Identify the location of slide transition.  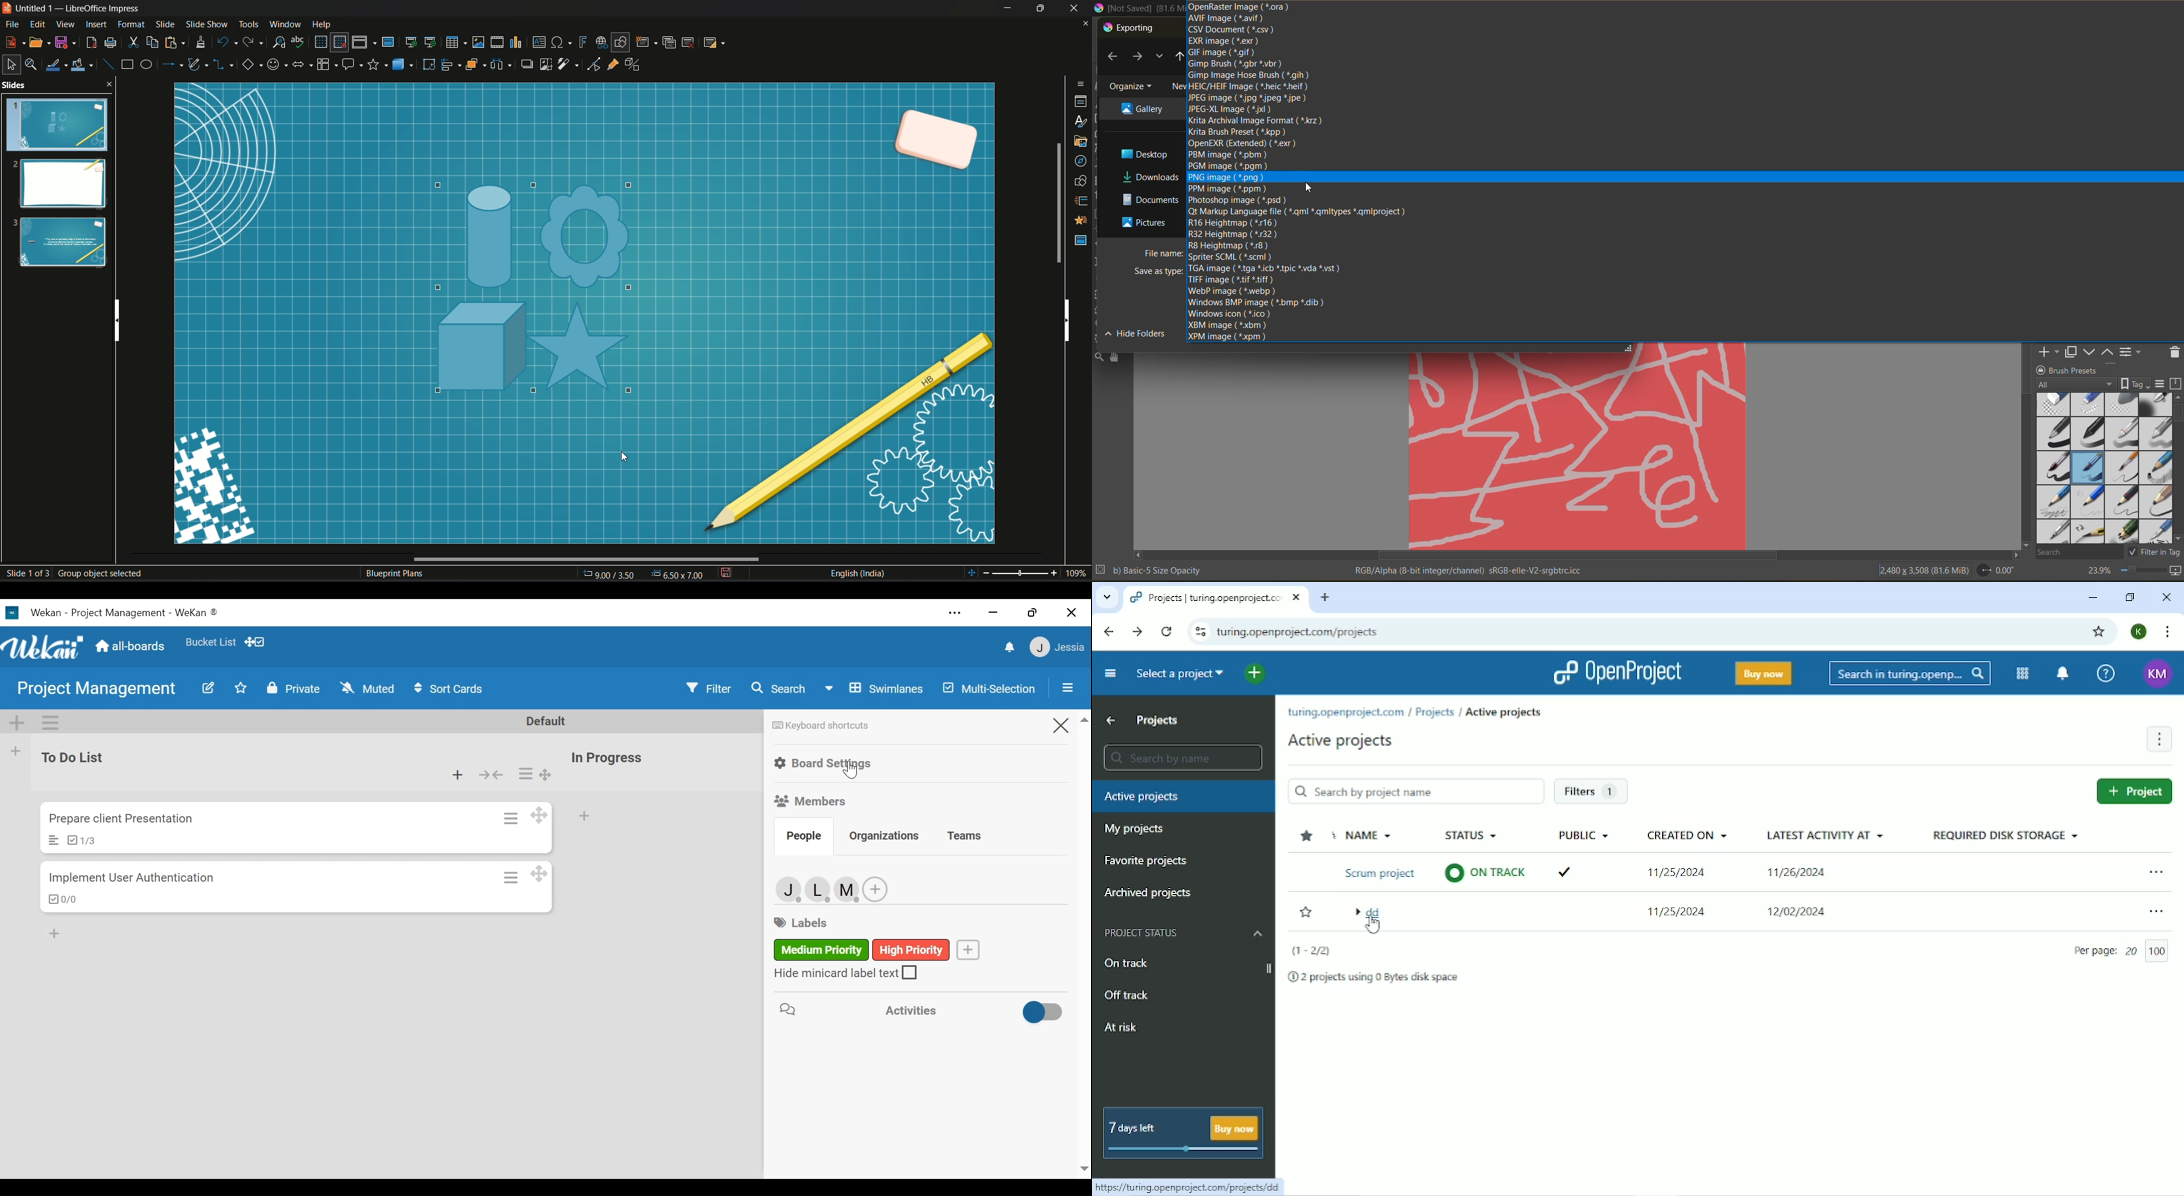
(1082, 202).